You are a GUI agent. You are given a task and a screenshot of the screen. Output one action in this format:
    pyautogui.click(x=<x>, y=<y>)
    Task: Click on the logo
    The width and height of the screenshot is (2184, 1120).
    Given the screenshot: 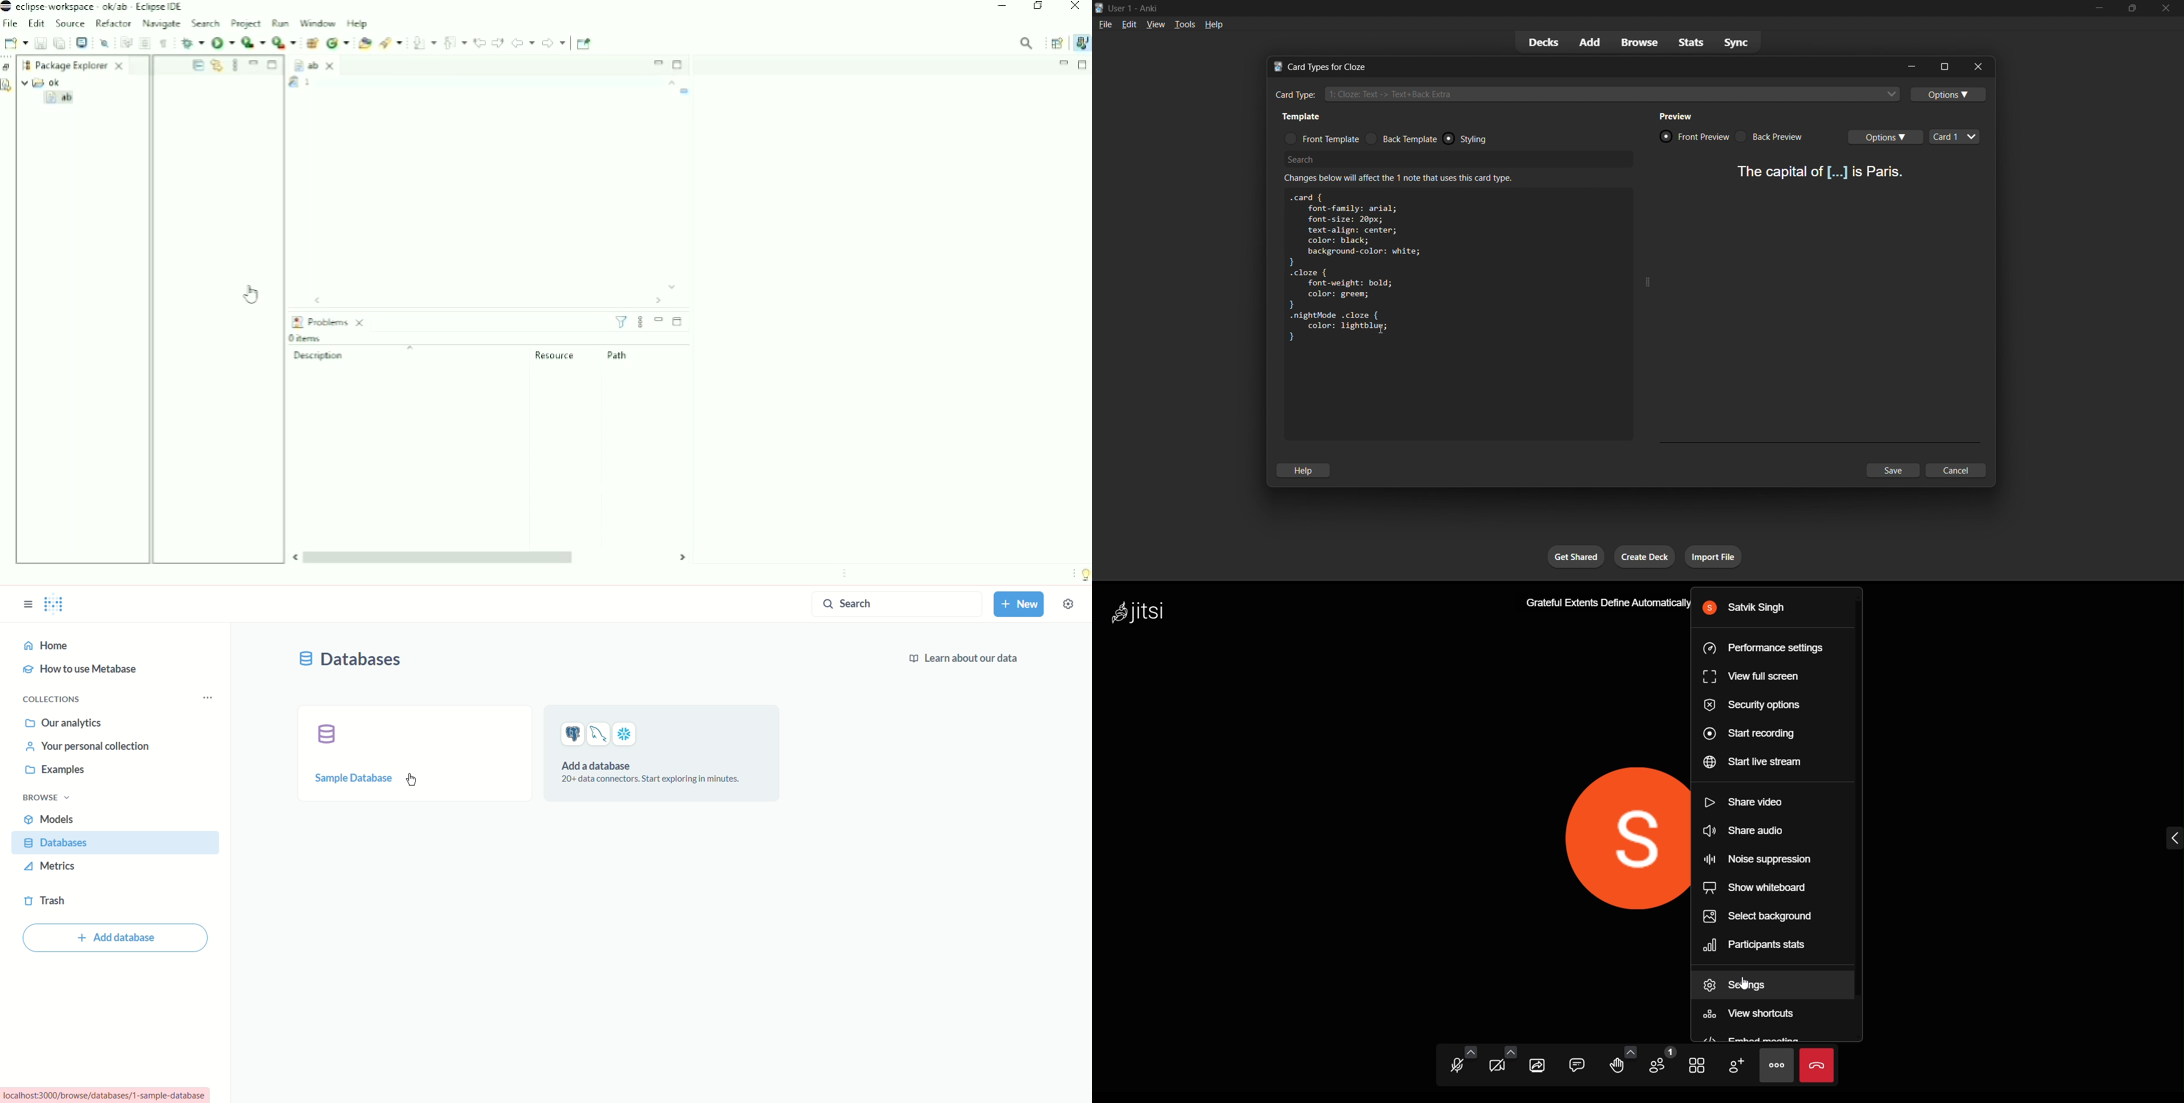 What is the action you would take?
    pyautogui.click(x=1142, y=615)
    